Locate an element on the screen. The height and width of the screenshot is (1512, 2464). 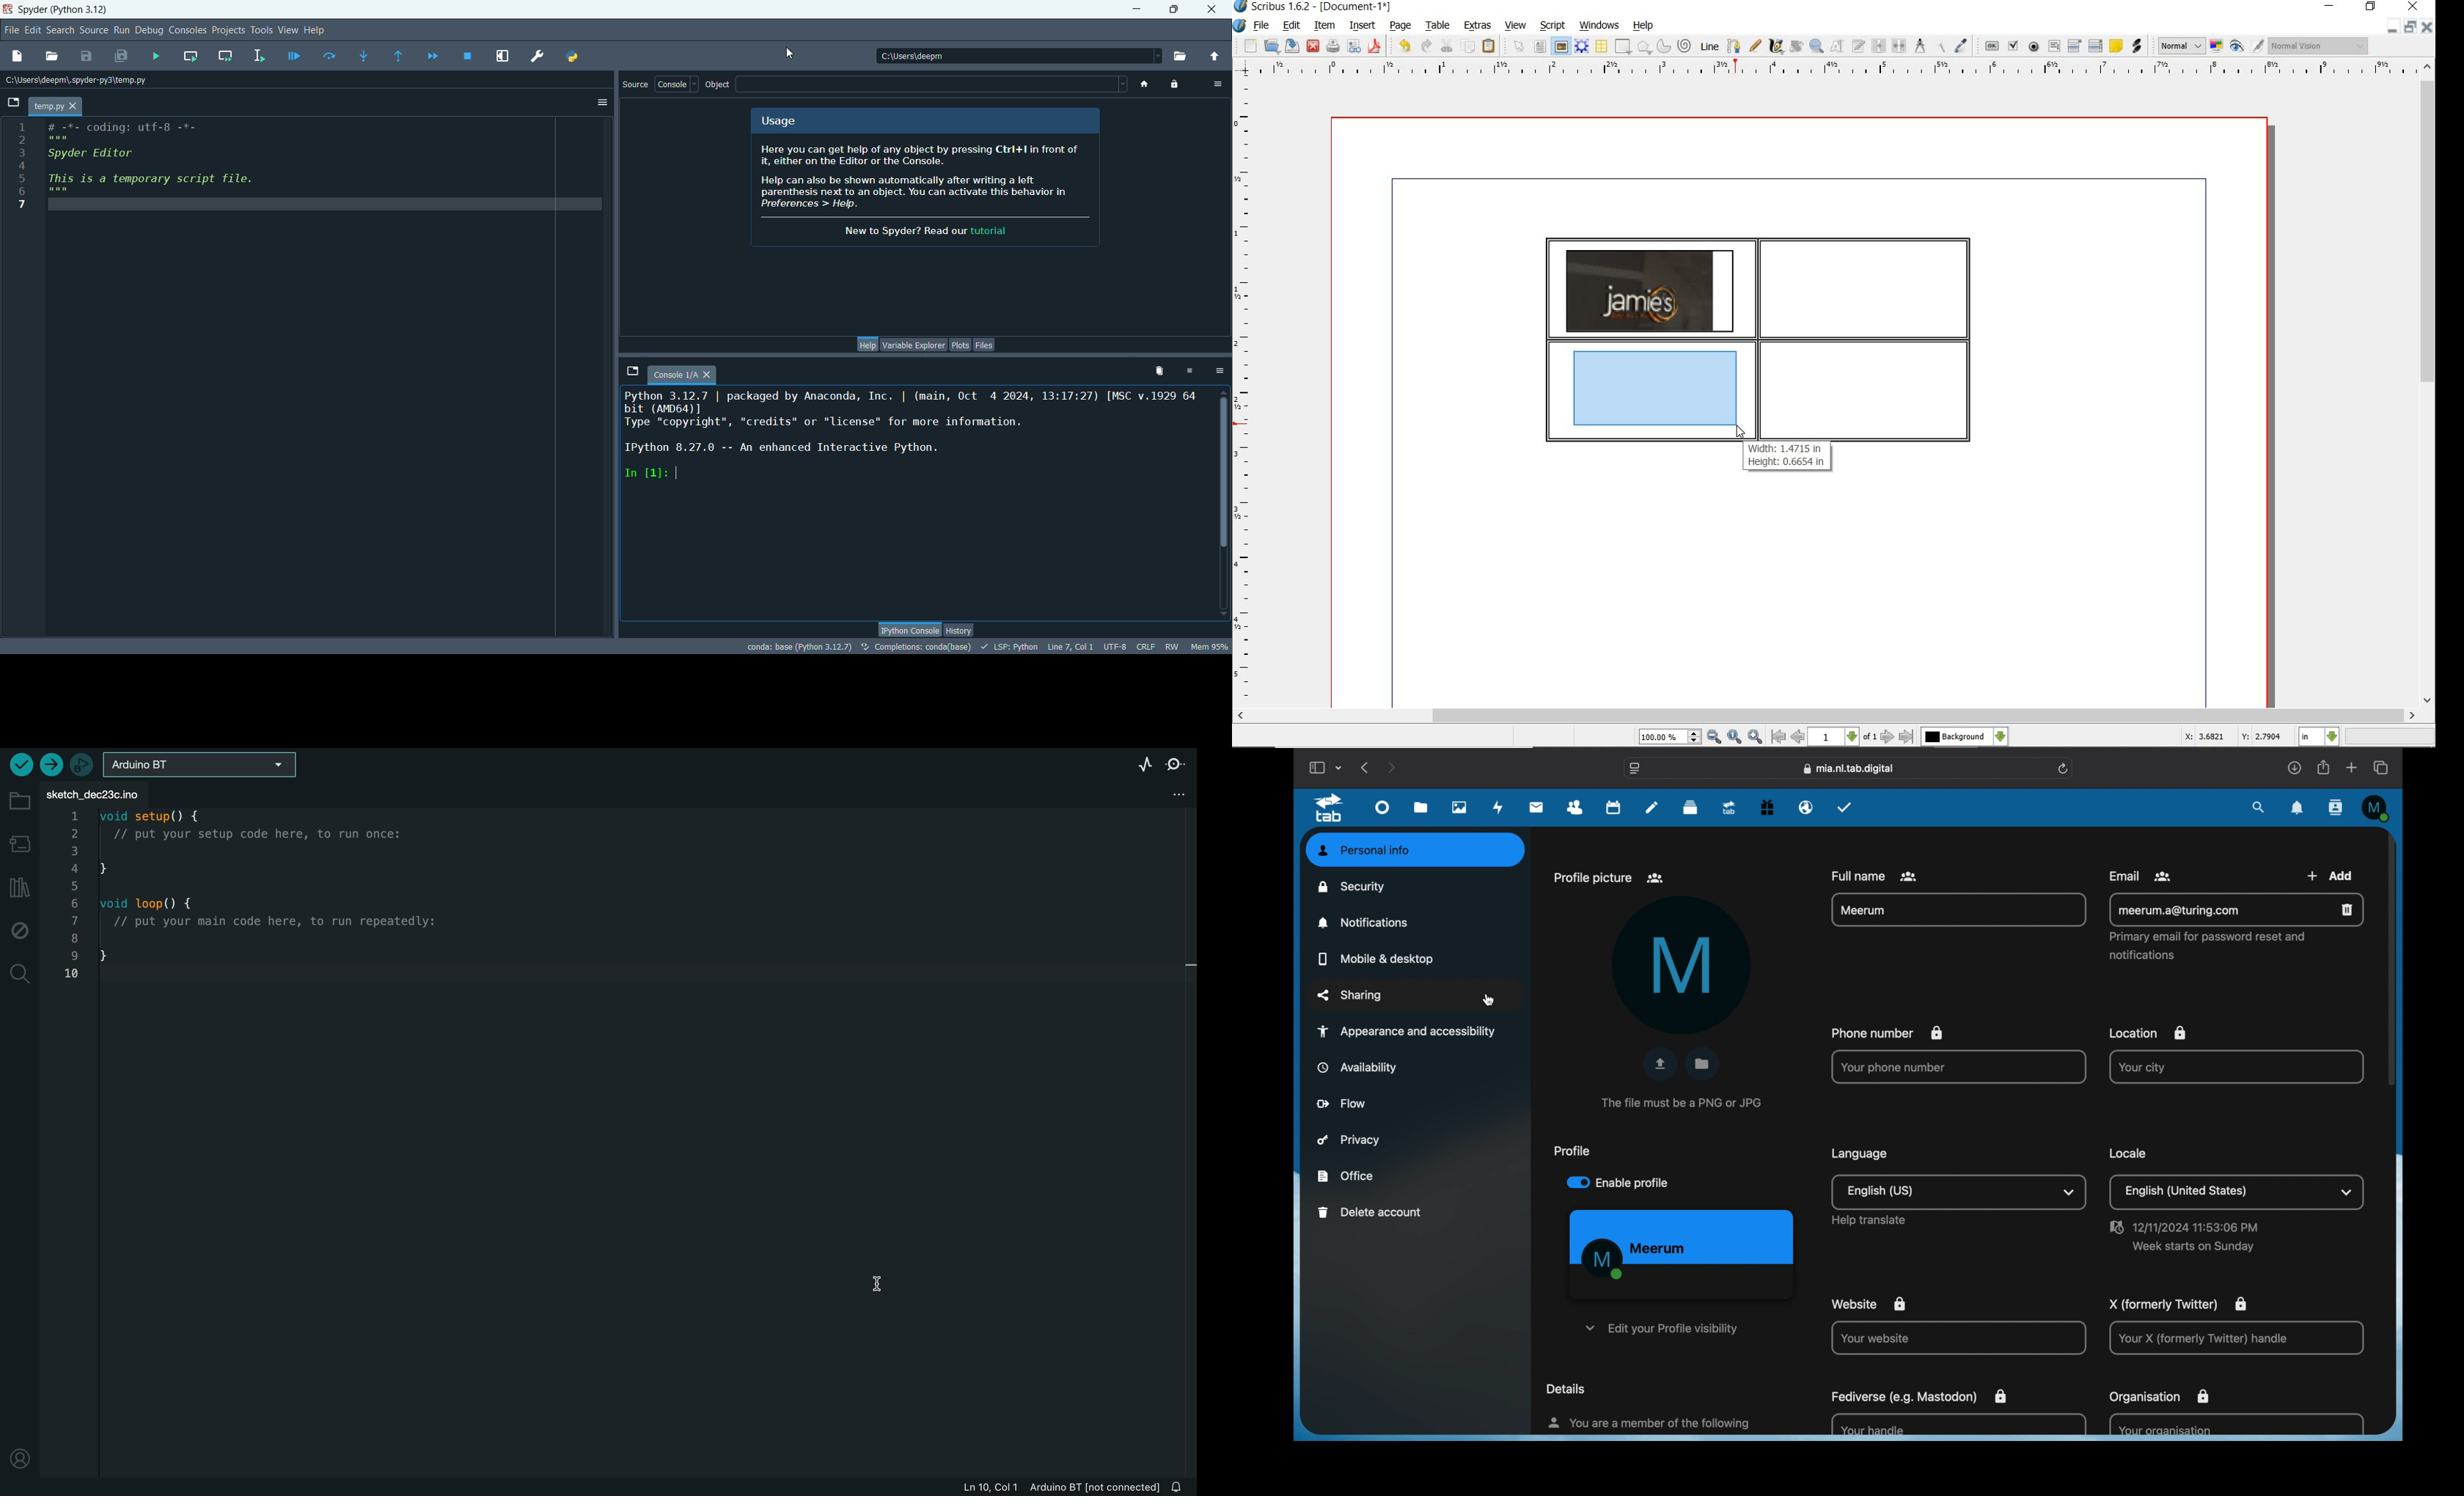
pdf text field is located at coordinates (2055, 46).